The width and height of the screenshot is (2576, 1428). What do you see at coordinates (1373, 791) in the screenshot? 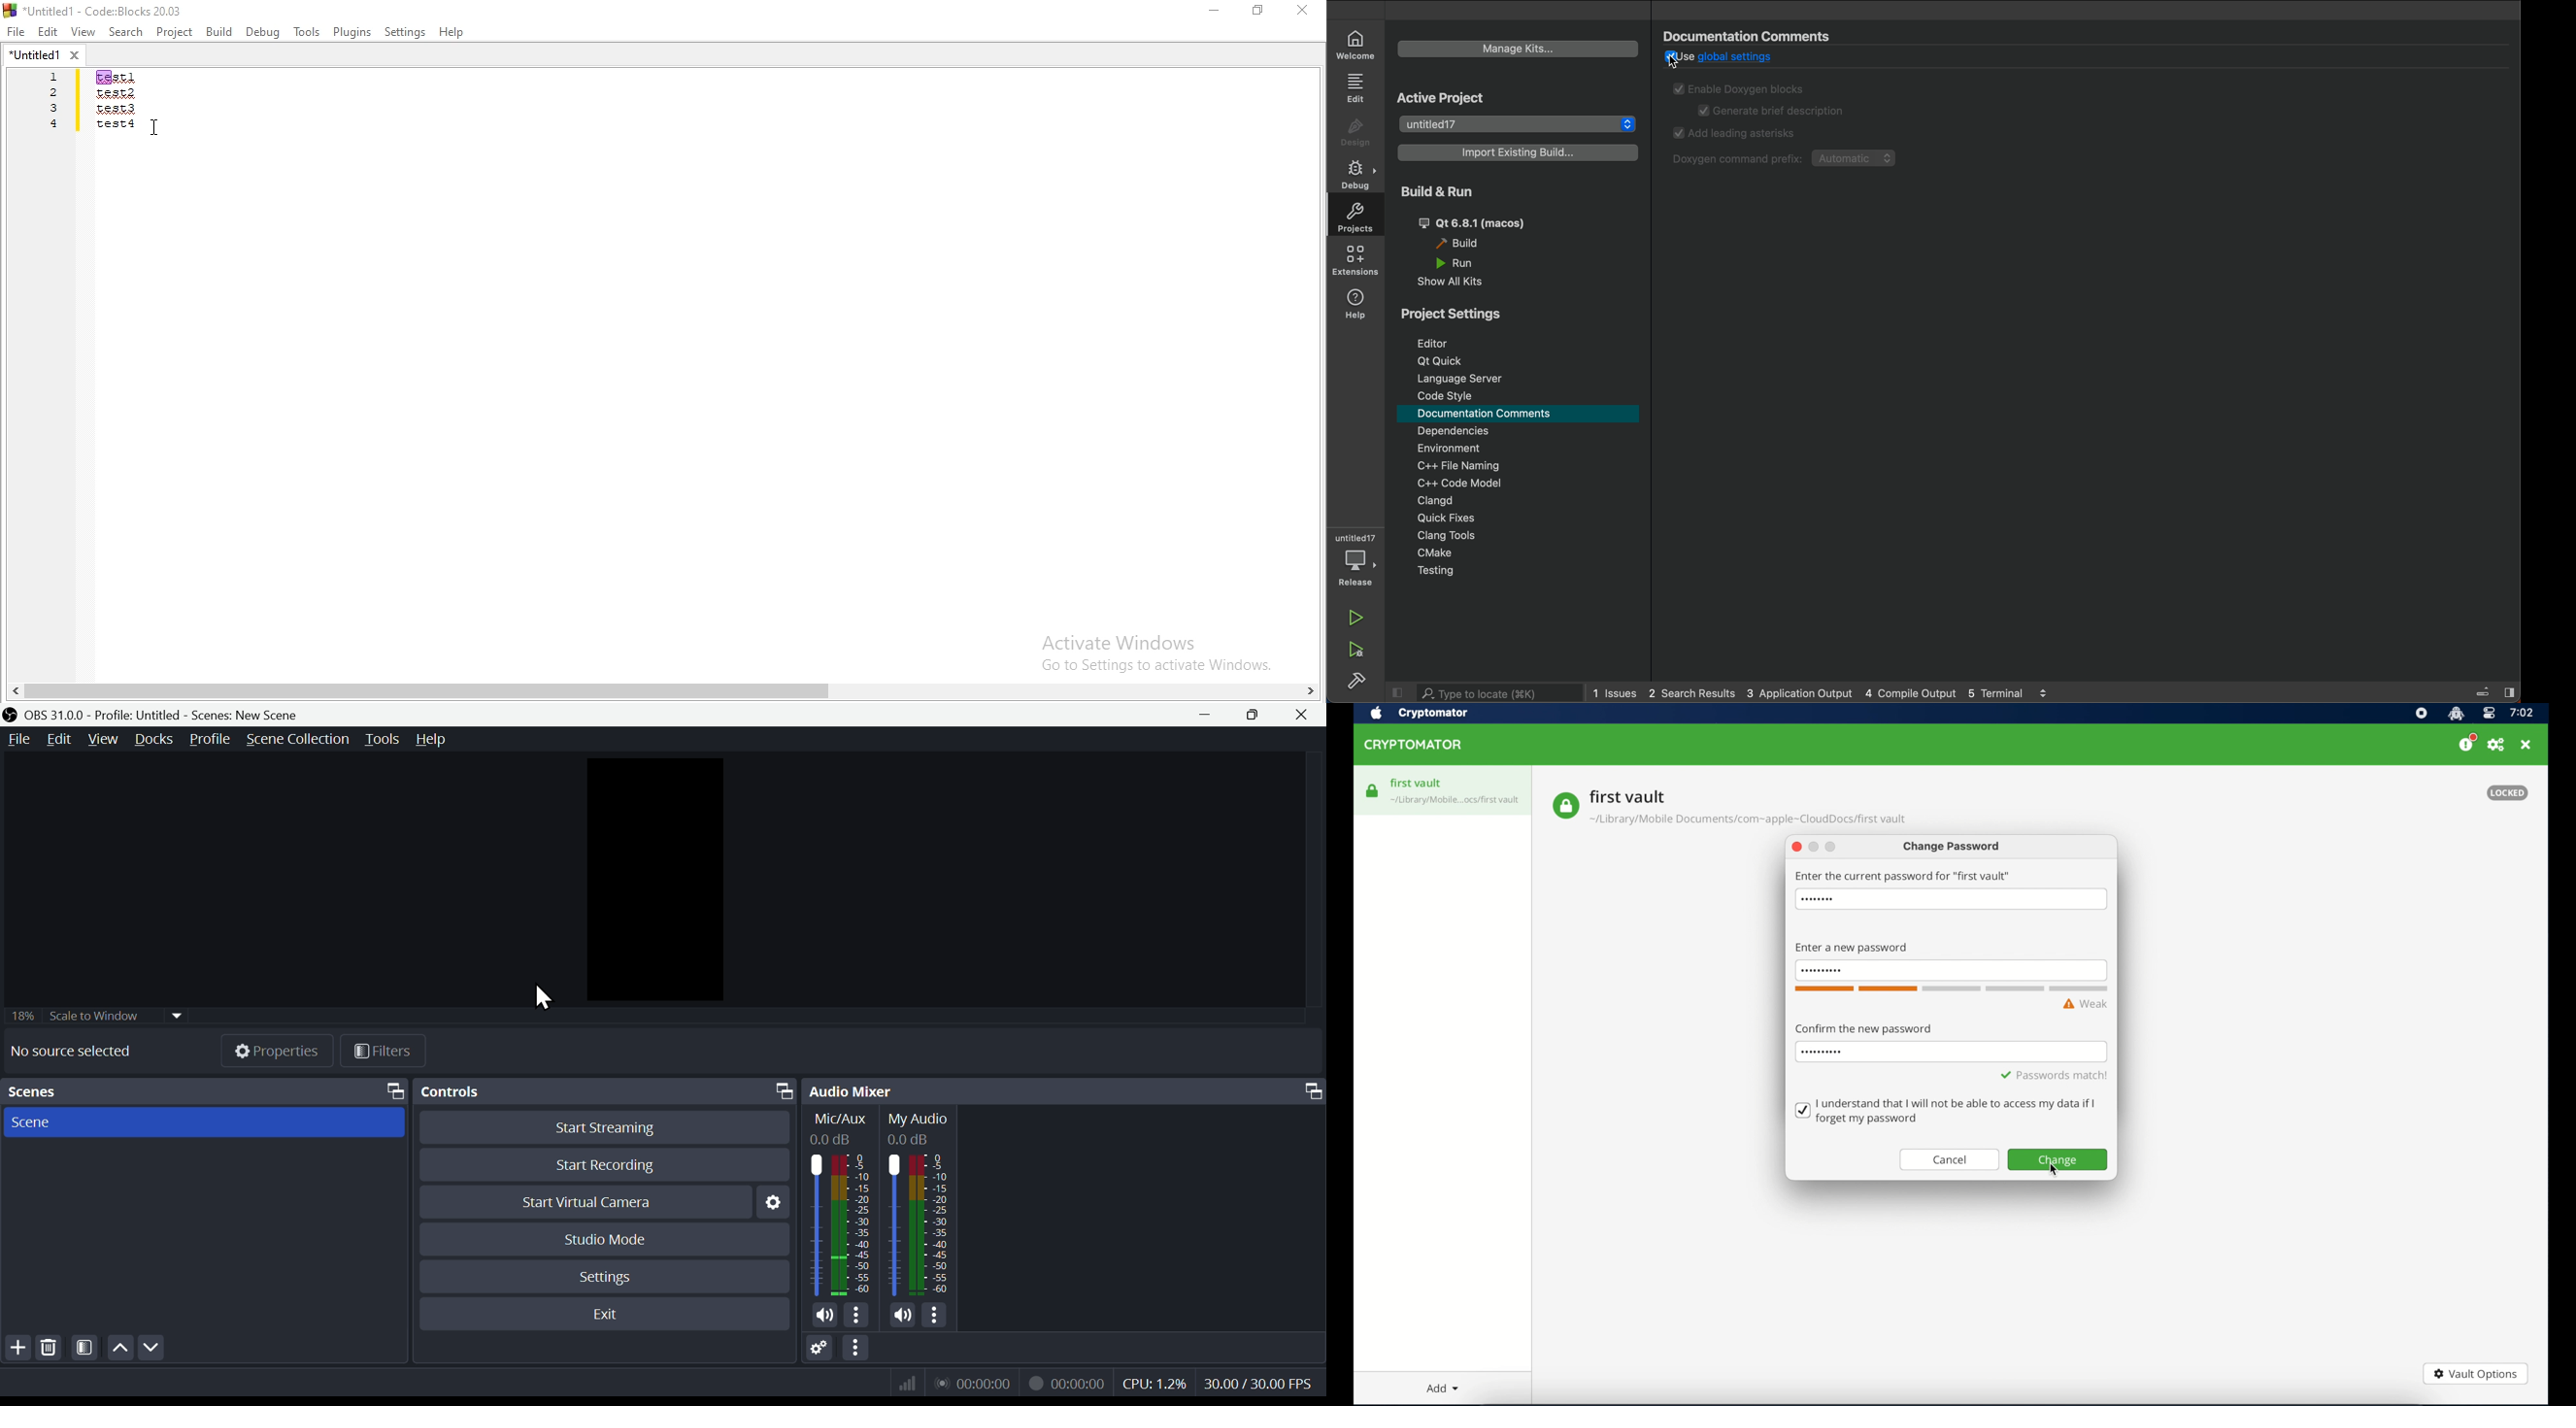
I see `vault icon` at bounding box center [1373, 791].